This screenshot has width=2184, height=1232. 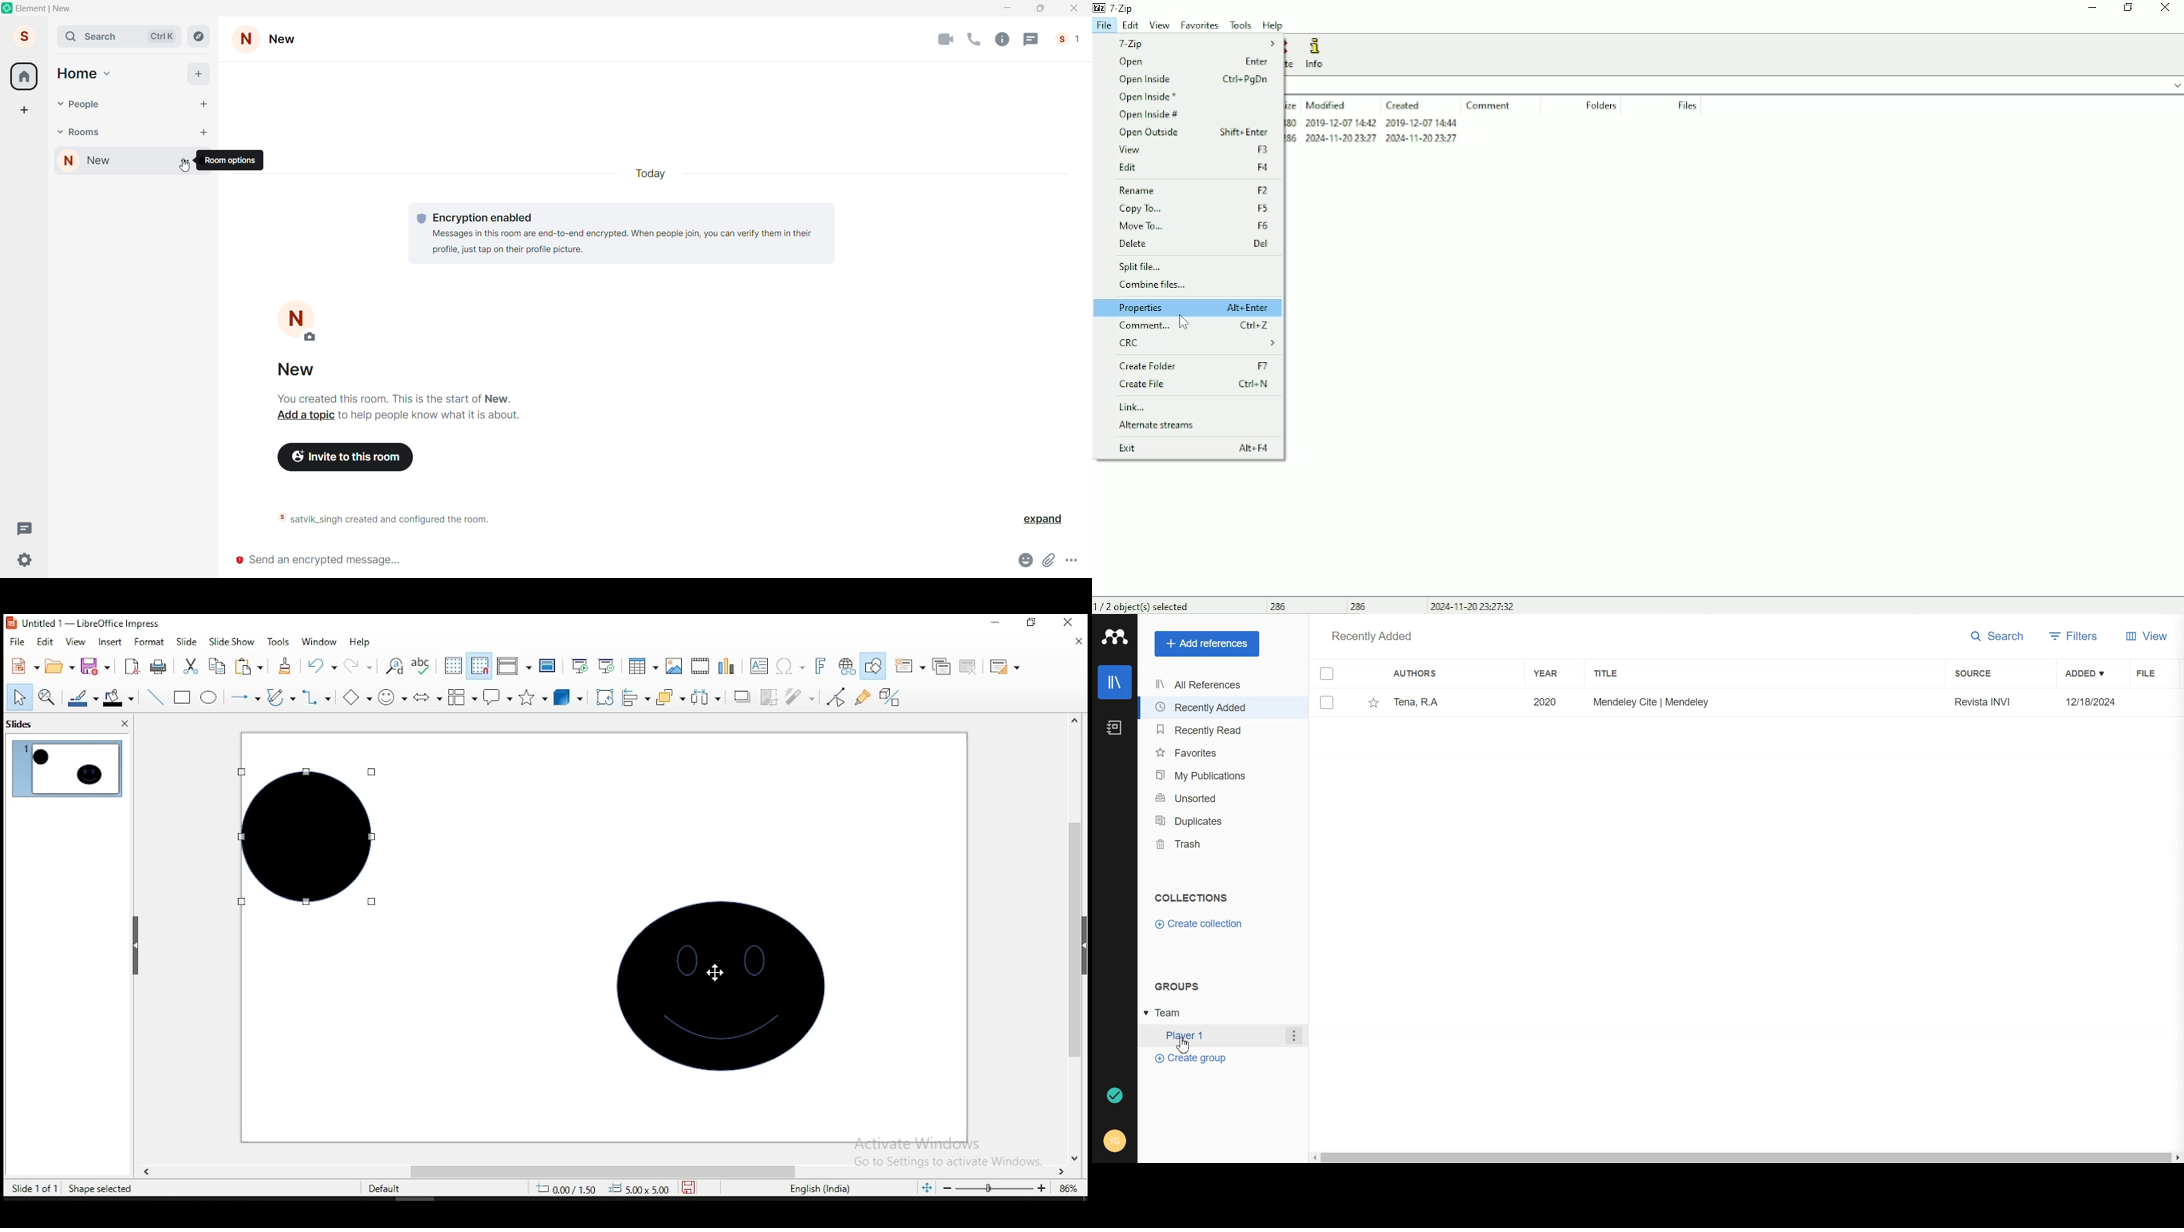 I want to click on scroll left, so click(x=1313, y=1158).